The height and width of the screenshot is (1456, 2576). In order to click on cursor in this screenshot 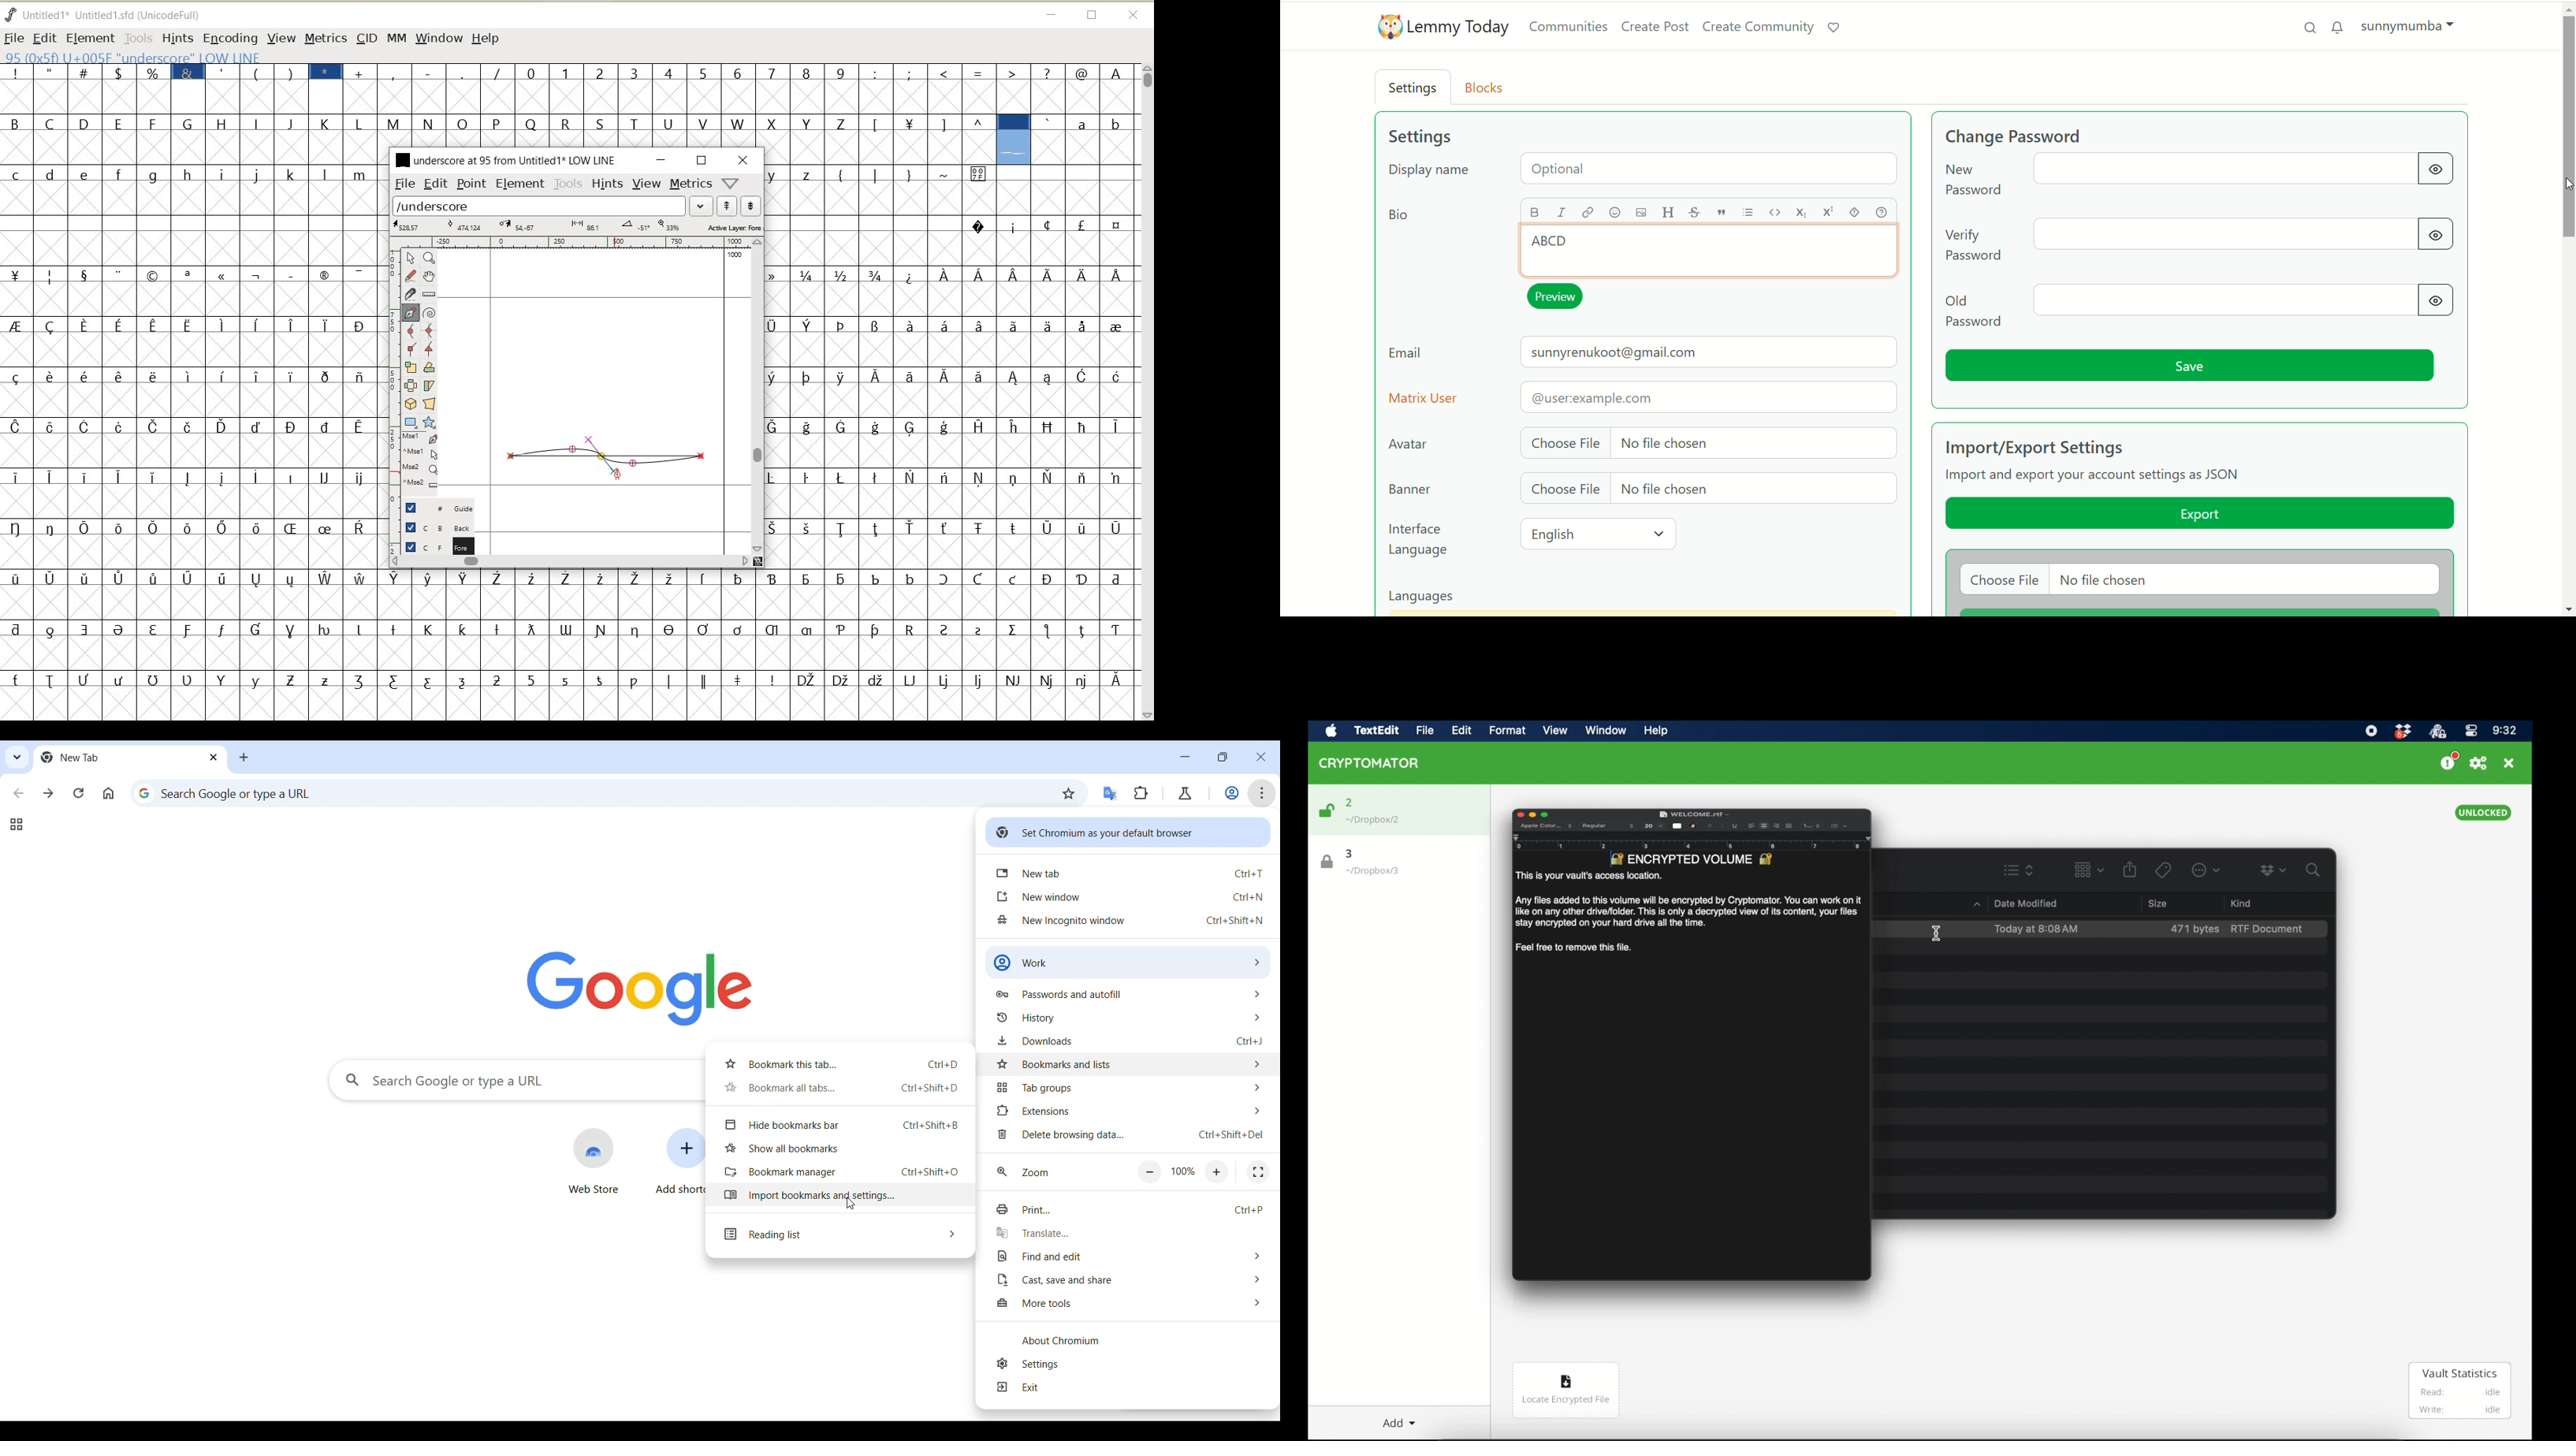, I will do `click(2565, 184)`.